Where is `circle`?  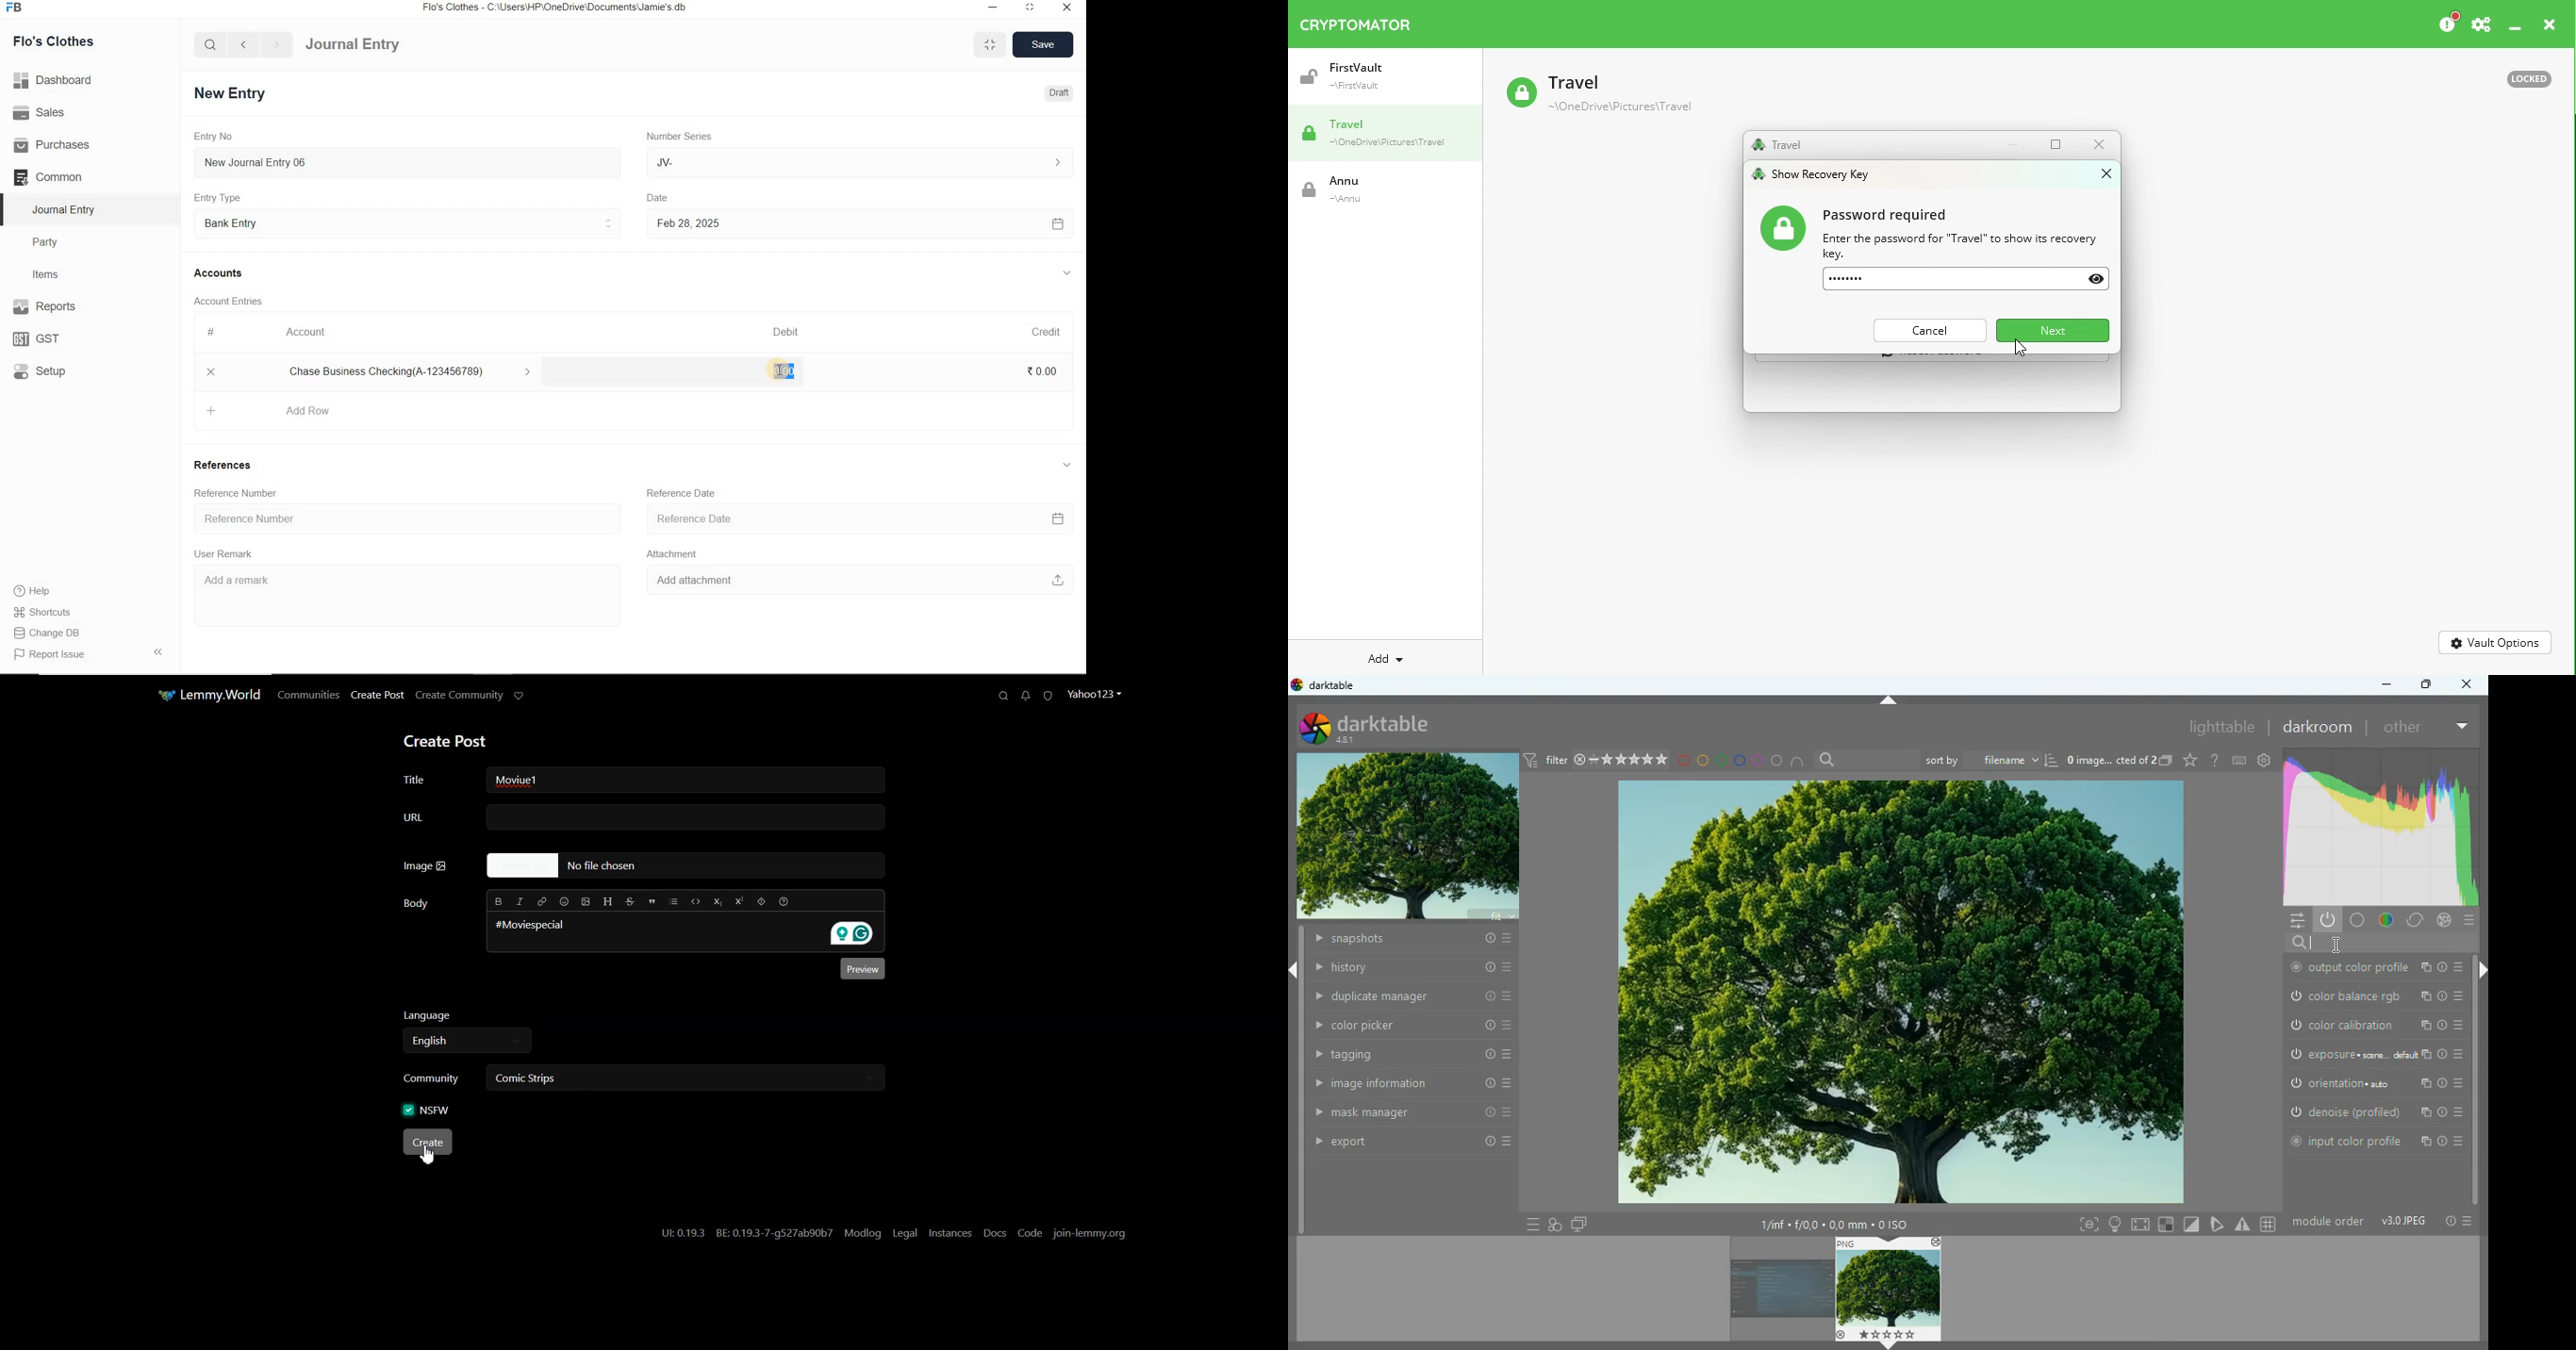
circle is located at coordinates (1778, 761).